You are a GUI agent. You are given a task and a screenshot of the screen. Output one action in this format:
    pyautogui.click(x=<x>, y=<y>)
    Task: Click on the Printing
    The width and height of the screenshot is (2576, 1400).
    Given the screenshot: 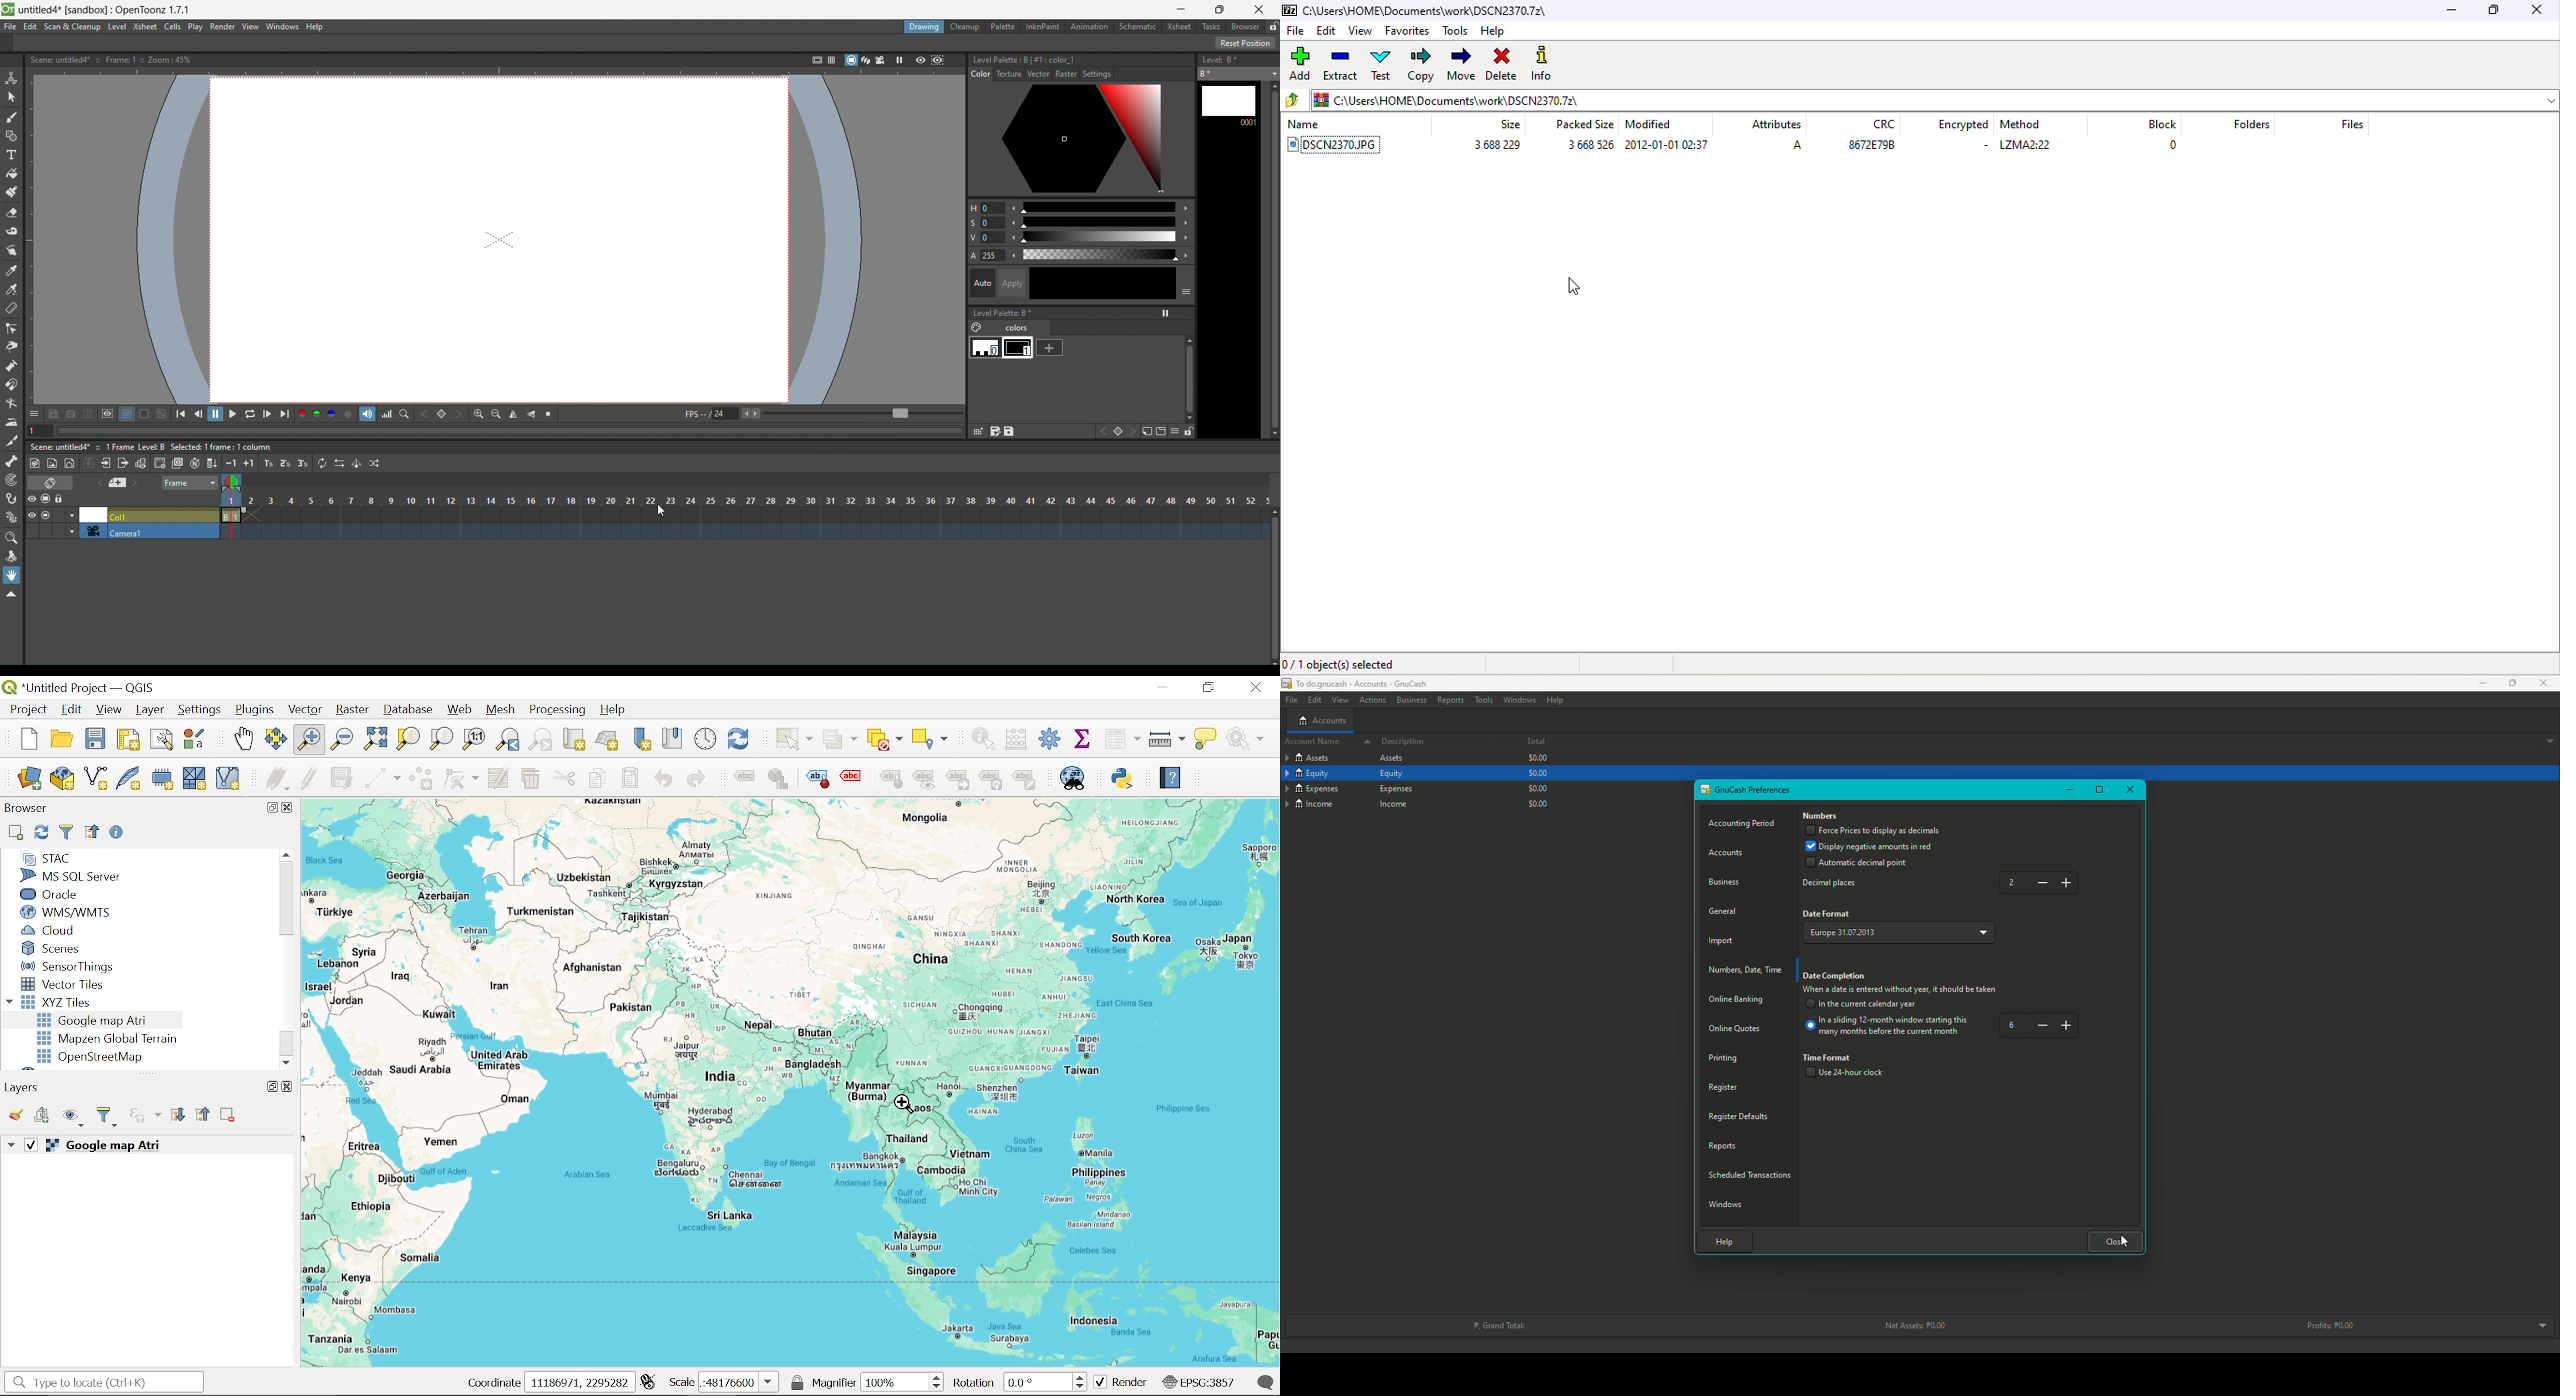 What is the action you would take?
    pyautogui.click(x=1724, y=1058)
    